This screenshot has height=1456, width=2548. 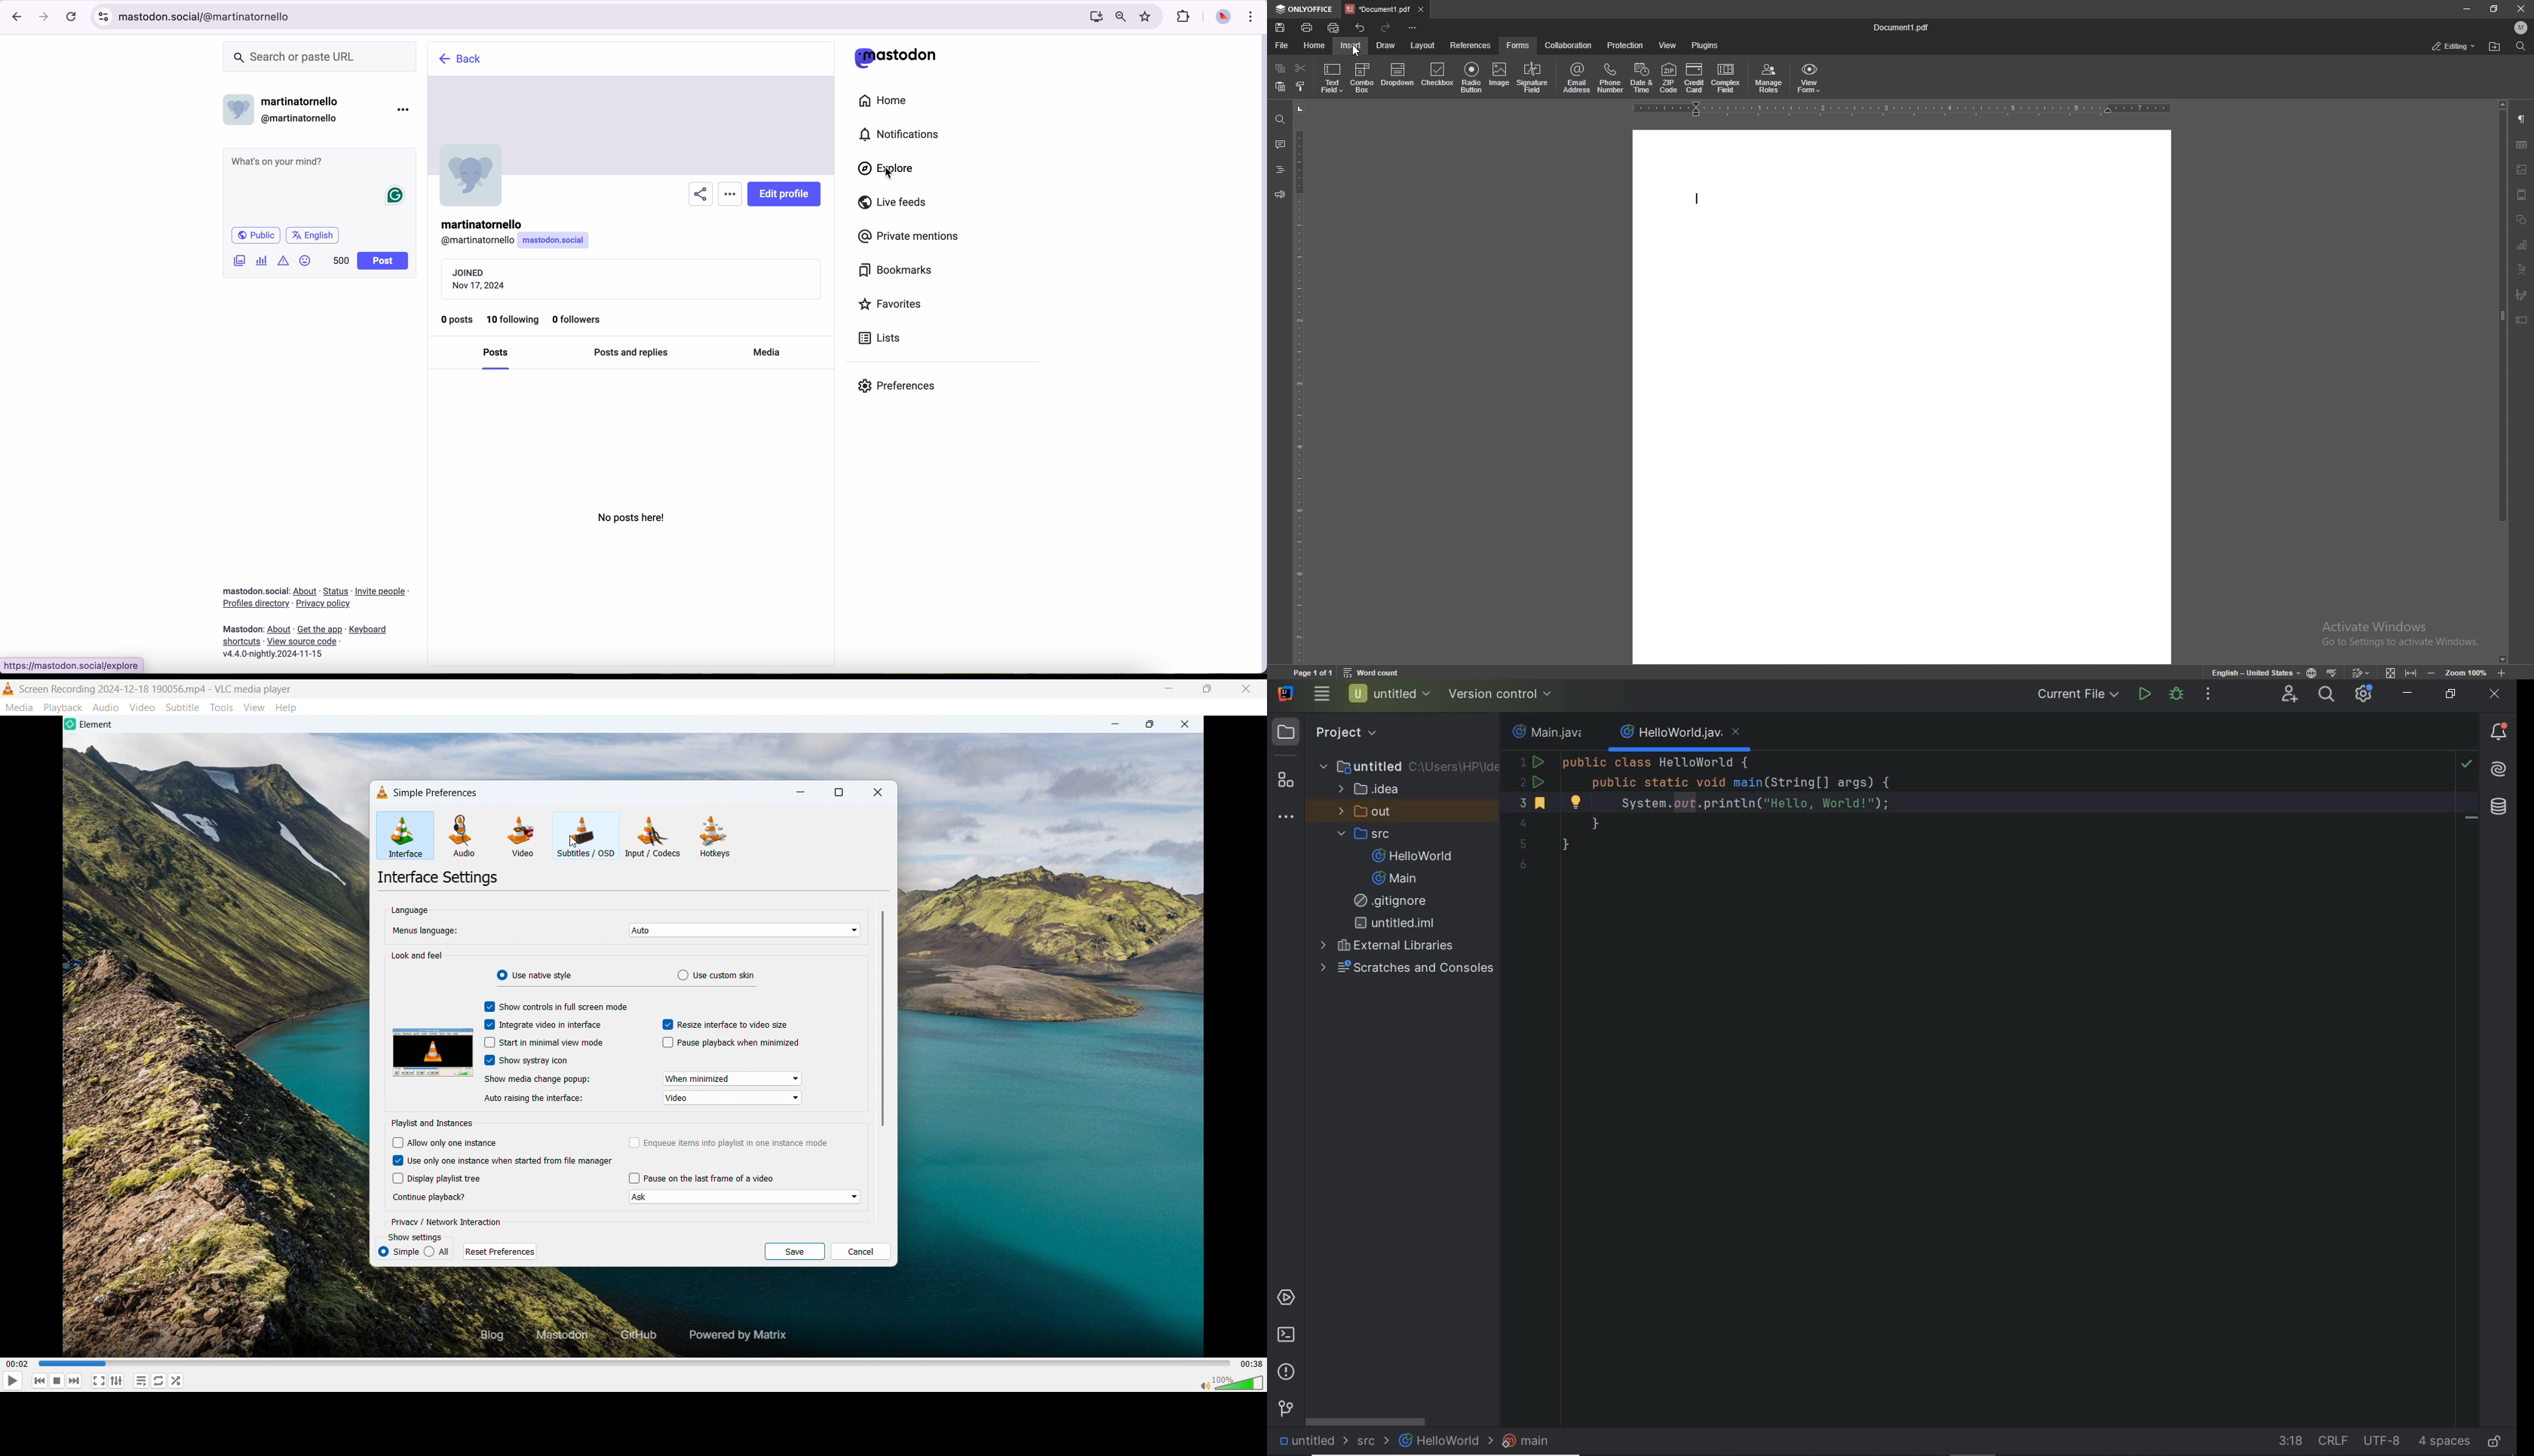 What do you see at coordinates (1373, 671) in the screenshot?
I see `word count` at bounding box center [1373, 671].